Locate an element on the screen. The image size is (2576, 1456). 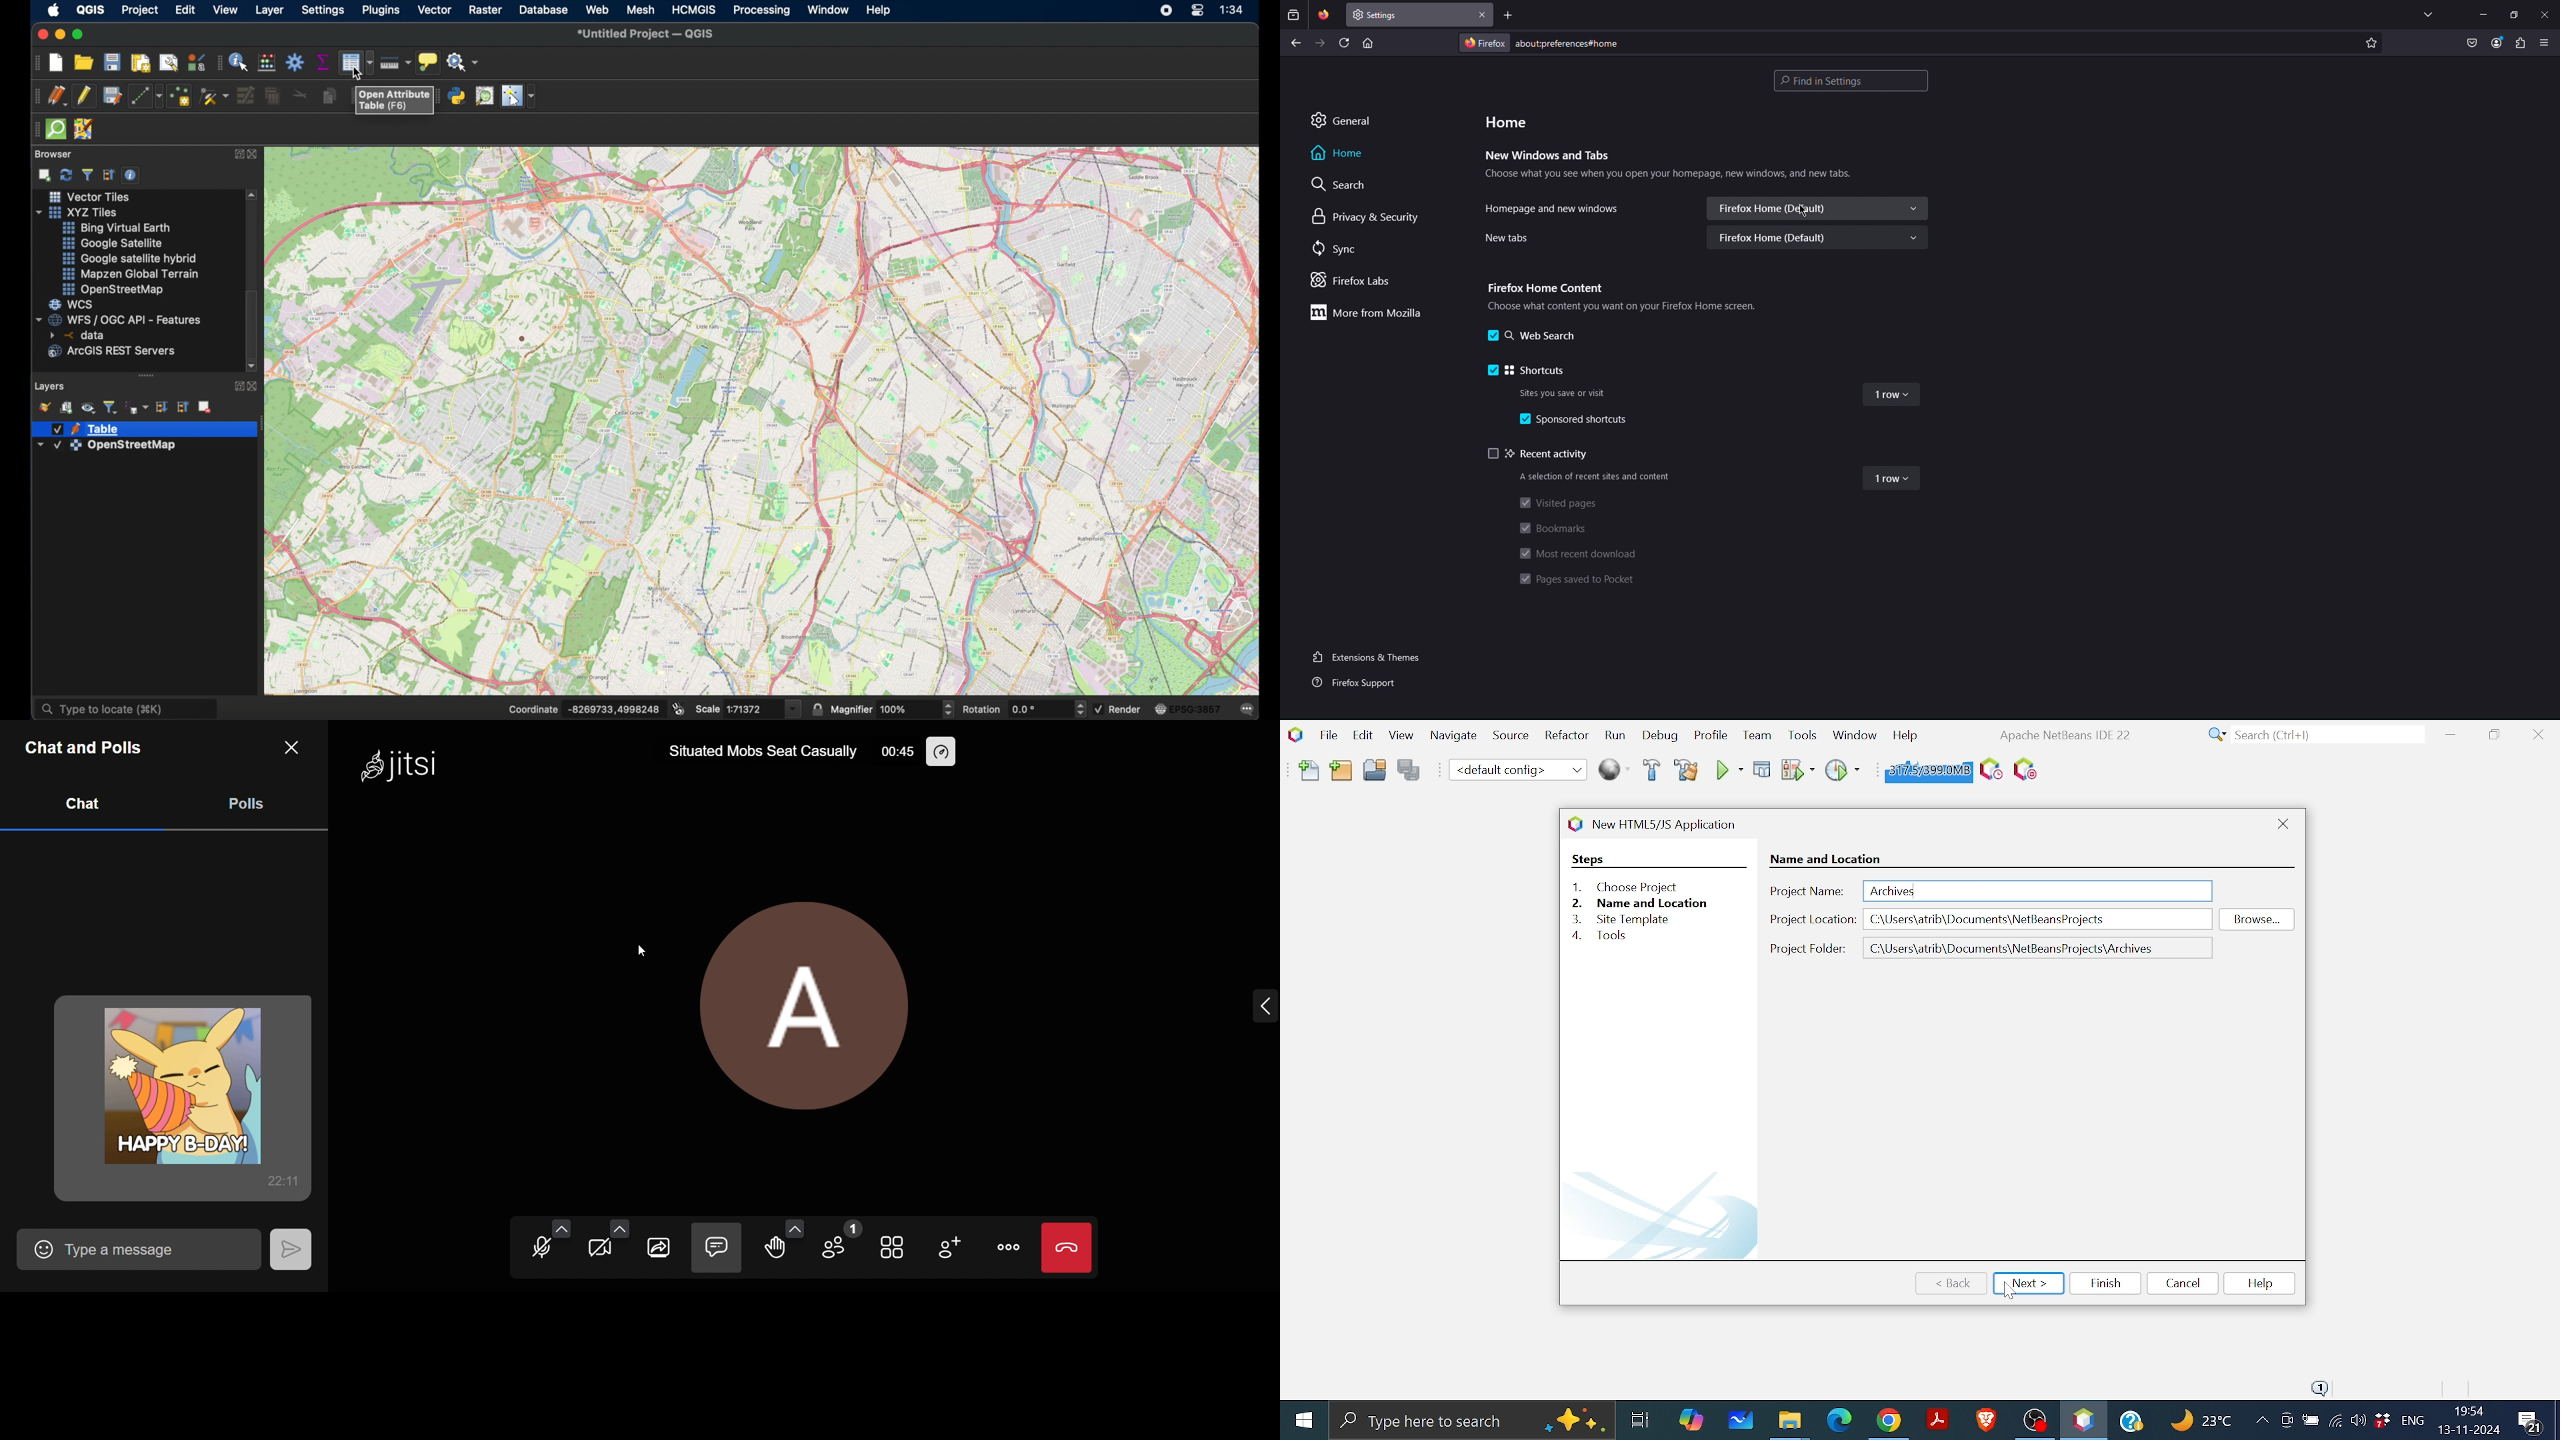
Space for writing the project name is located at coordinates (2038, 890).